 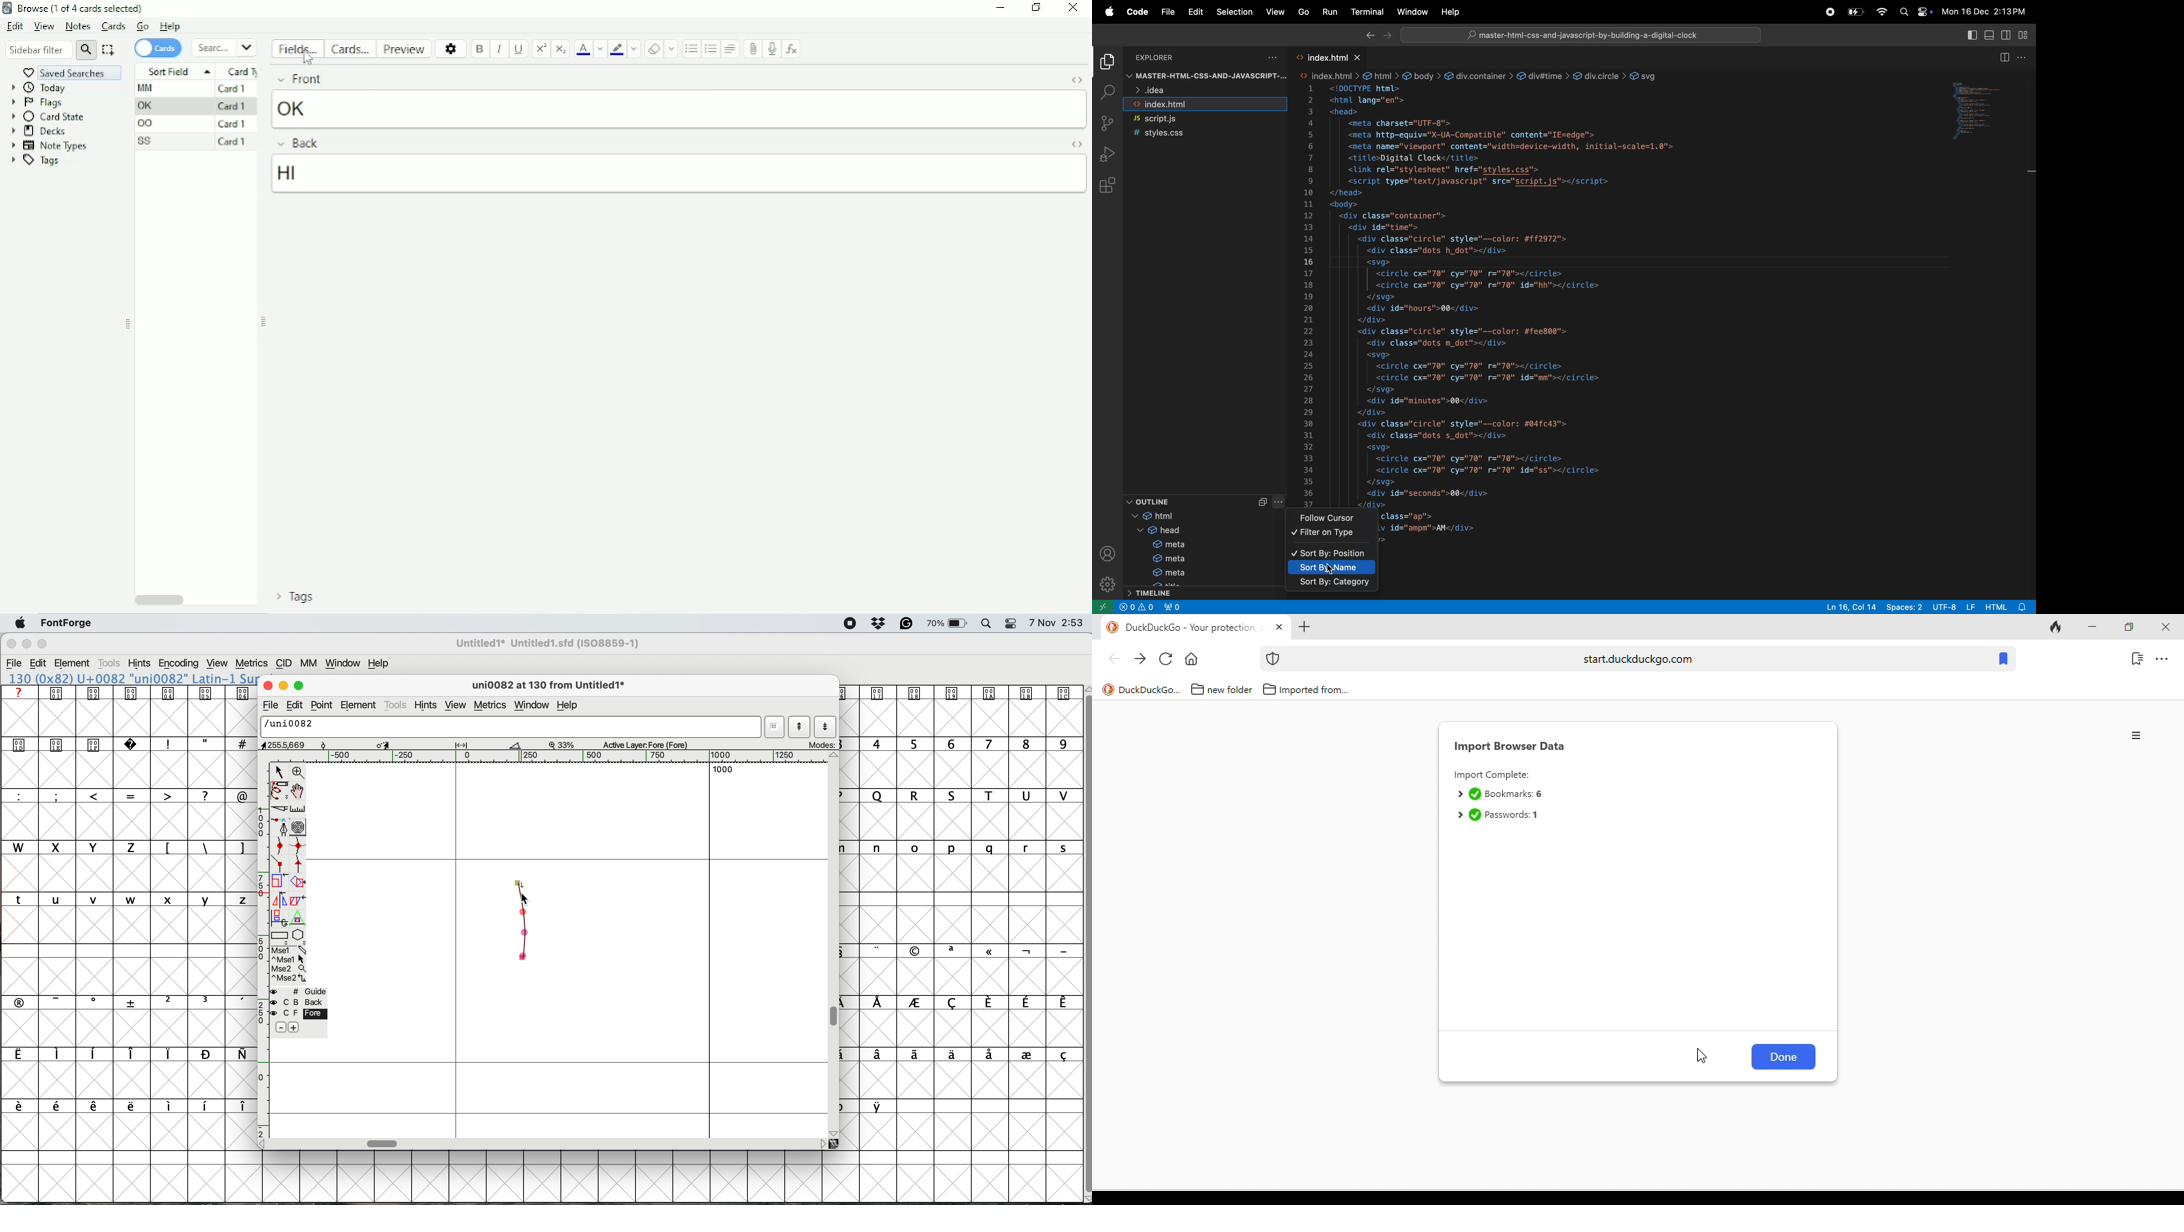 I want to click on Card 1, so click(x=232, y=106).